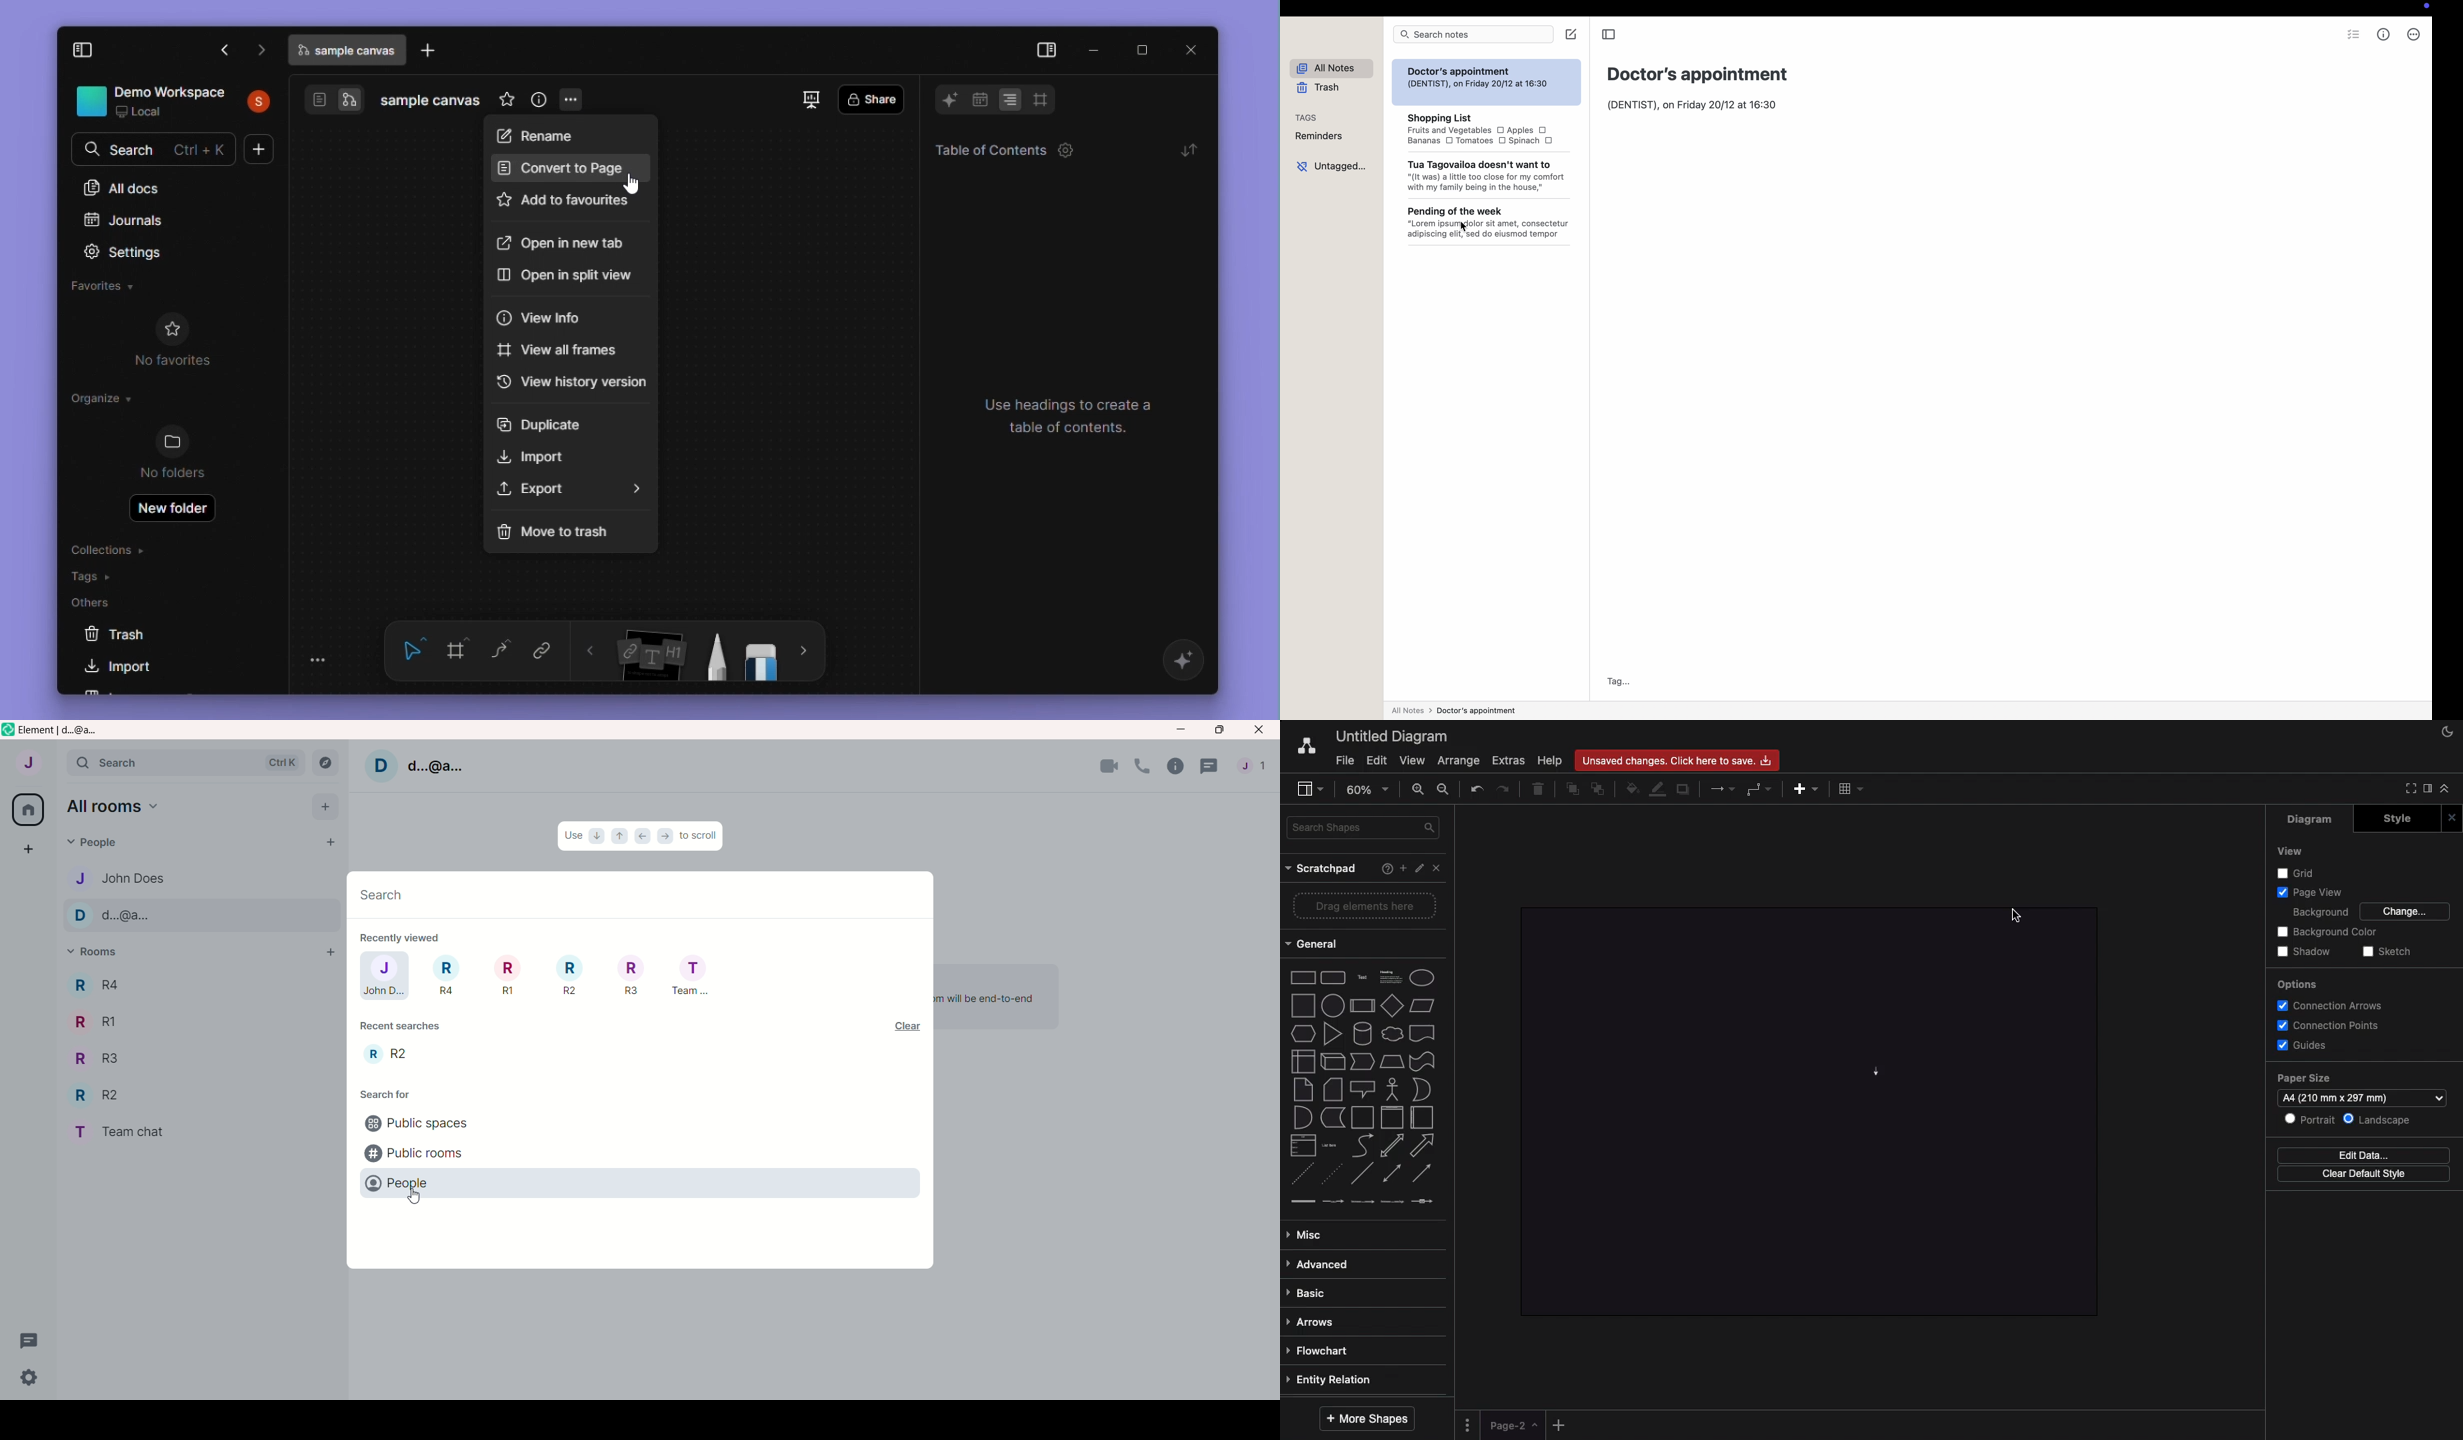 This screenshot has height=1456, width=2464. What do you see at coordinates (1455, 761) in the screenshot?
I see `Arrange` at bounding box center [1455, 761].